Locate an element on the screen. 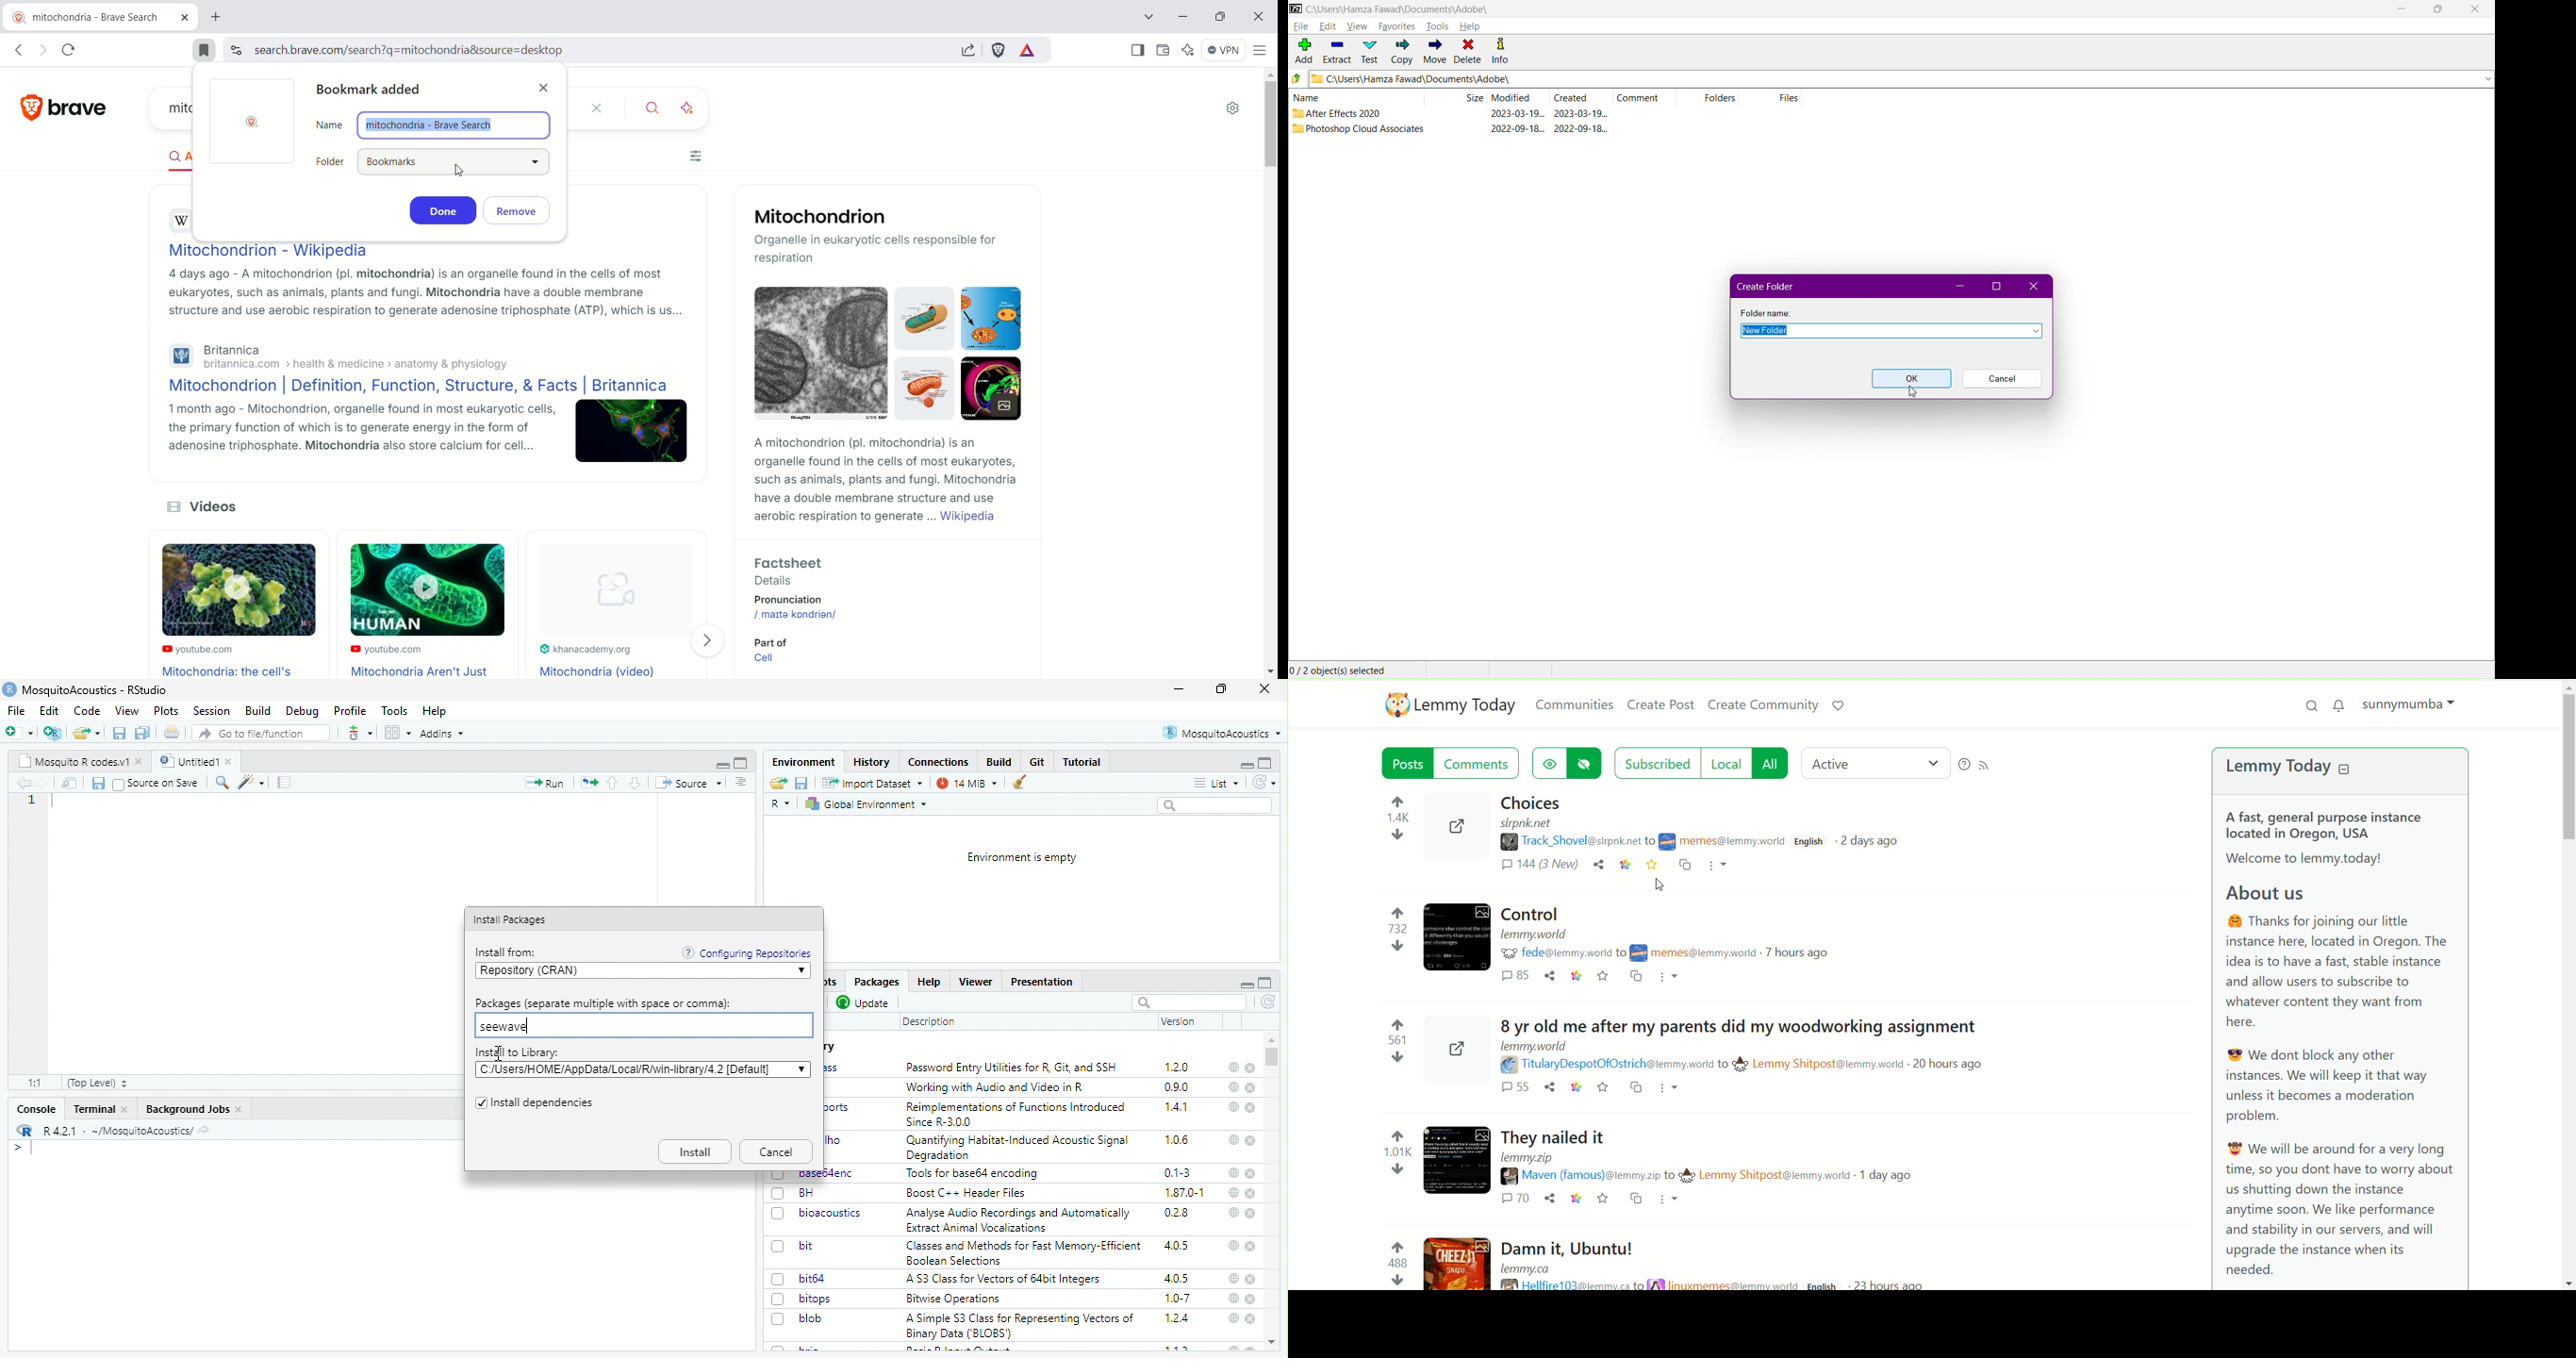  close is located at coordinates (1250, 1088).